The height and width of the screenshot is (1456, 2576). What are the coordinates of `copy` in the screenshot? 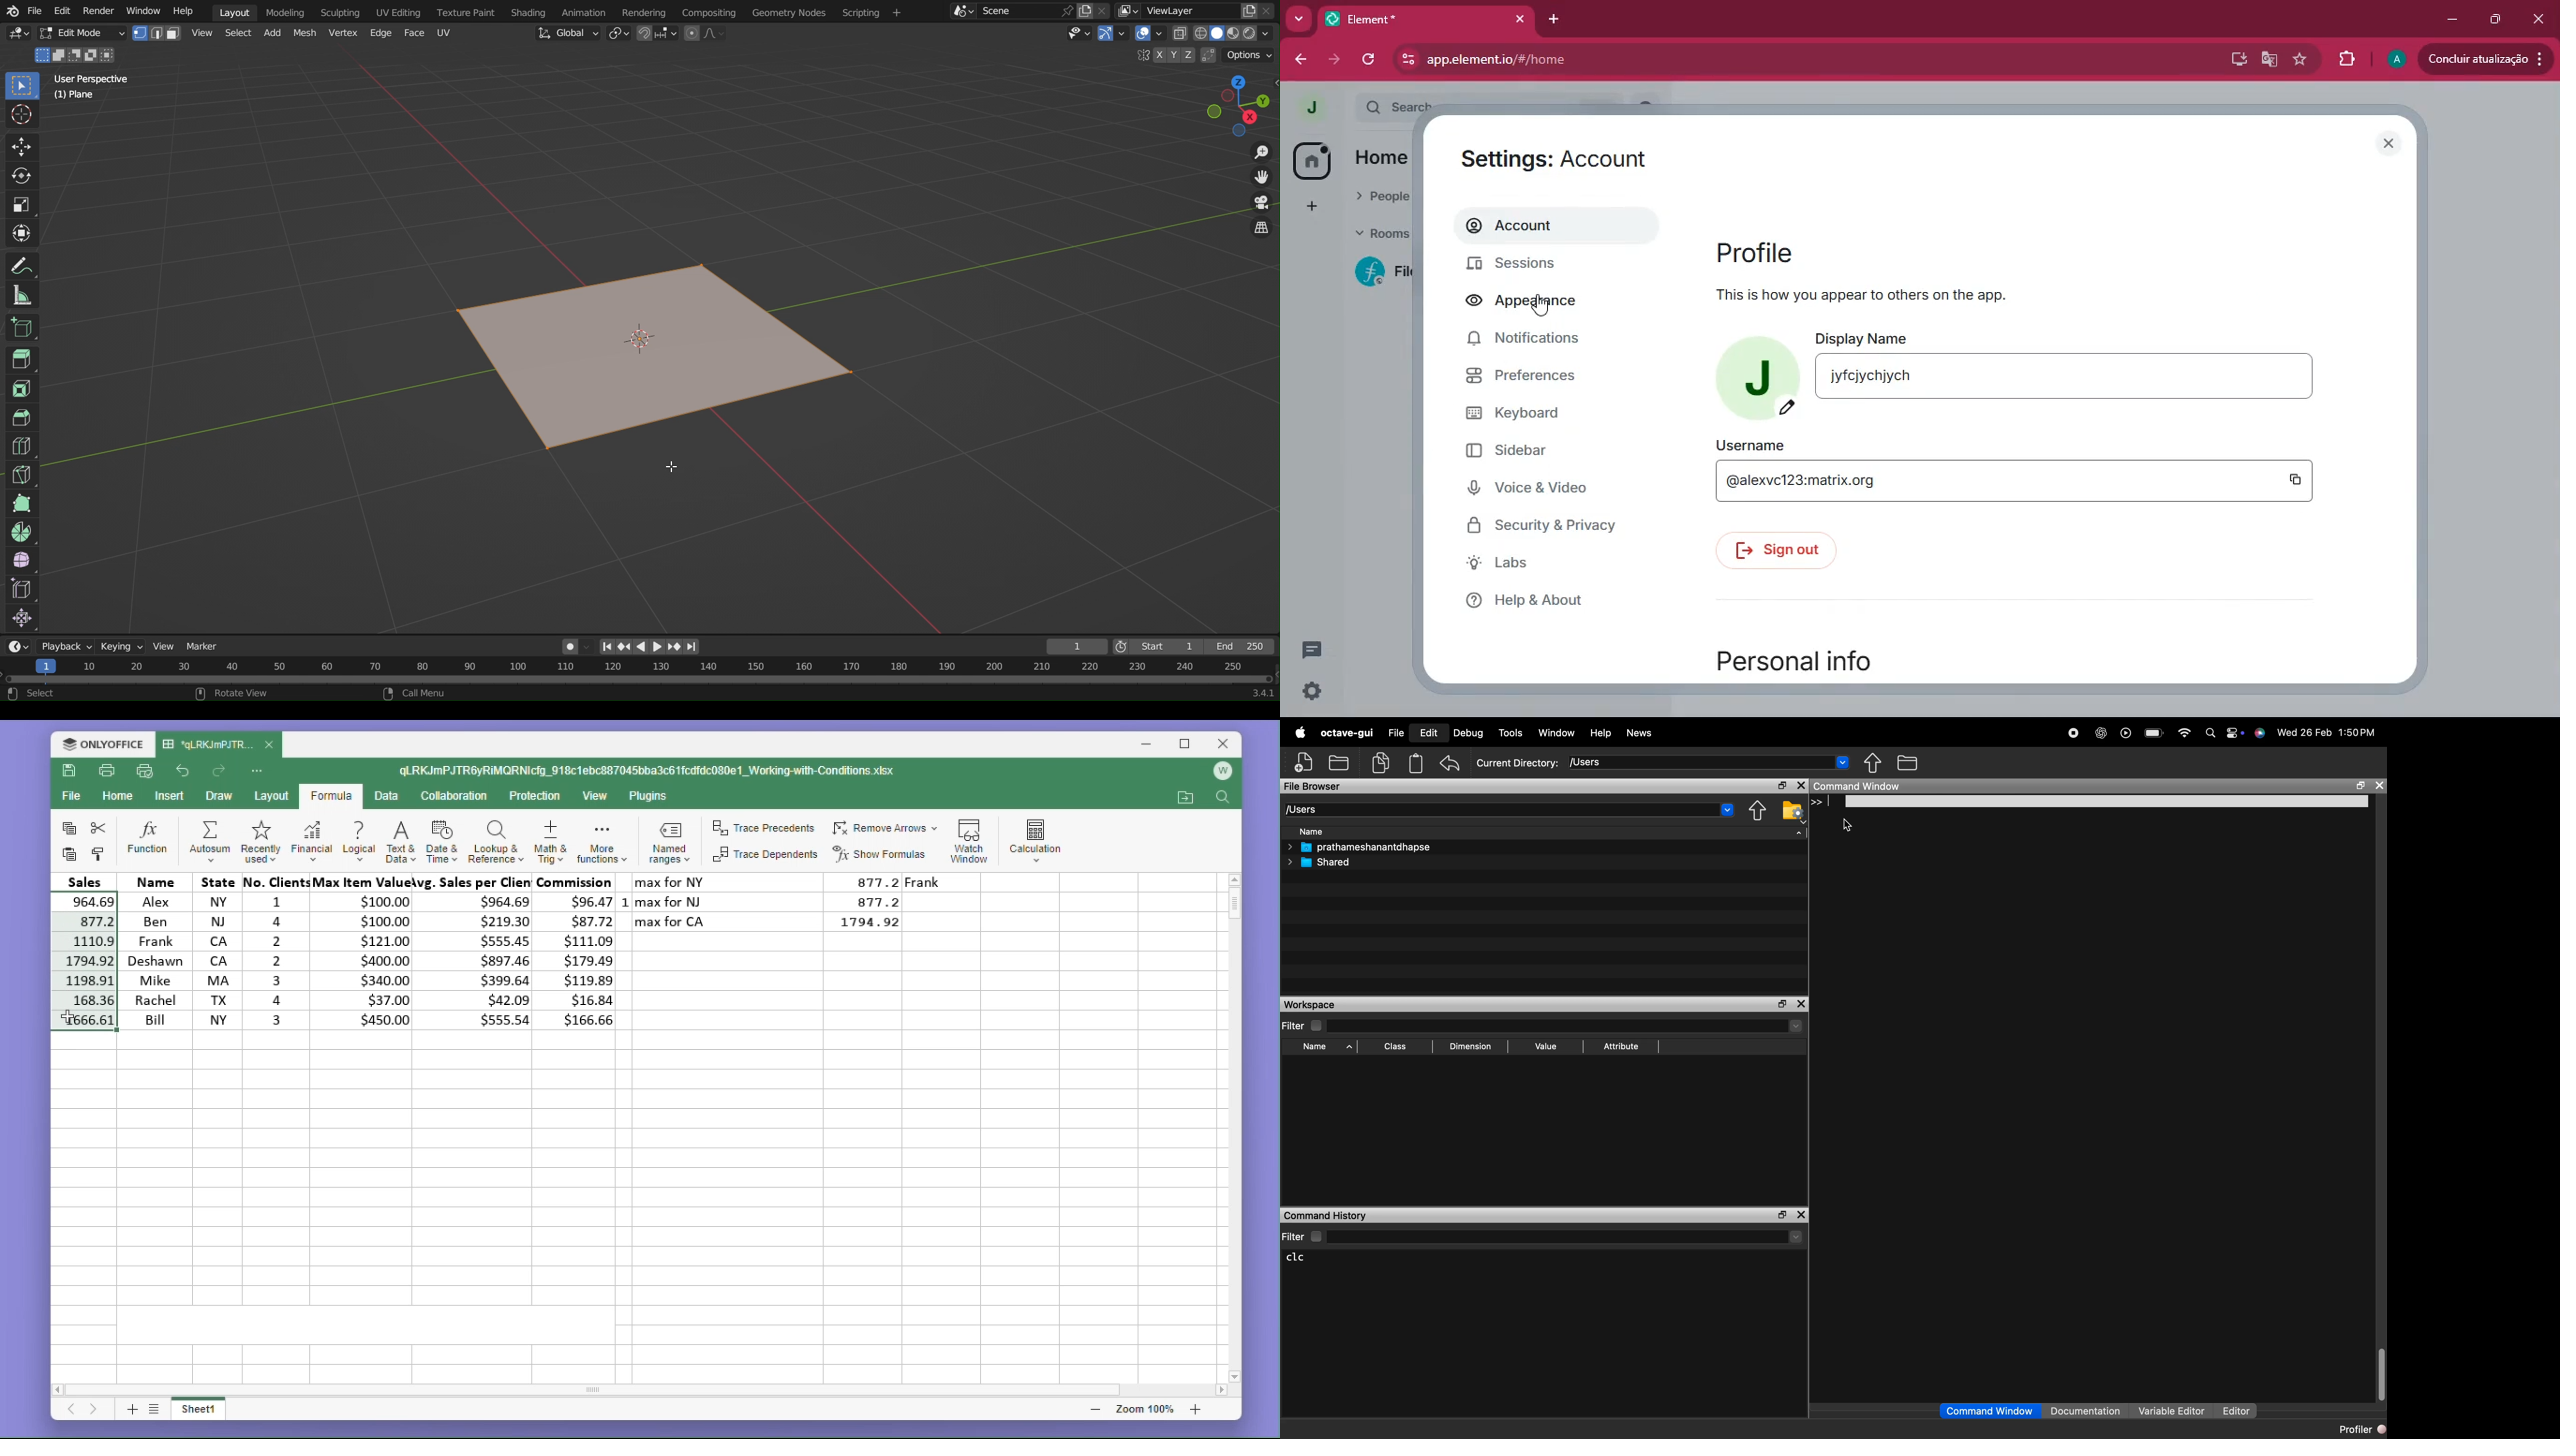 It's located at (1383, 763).